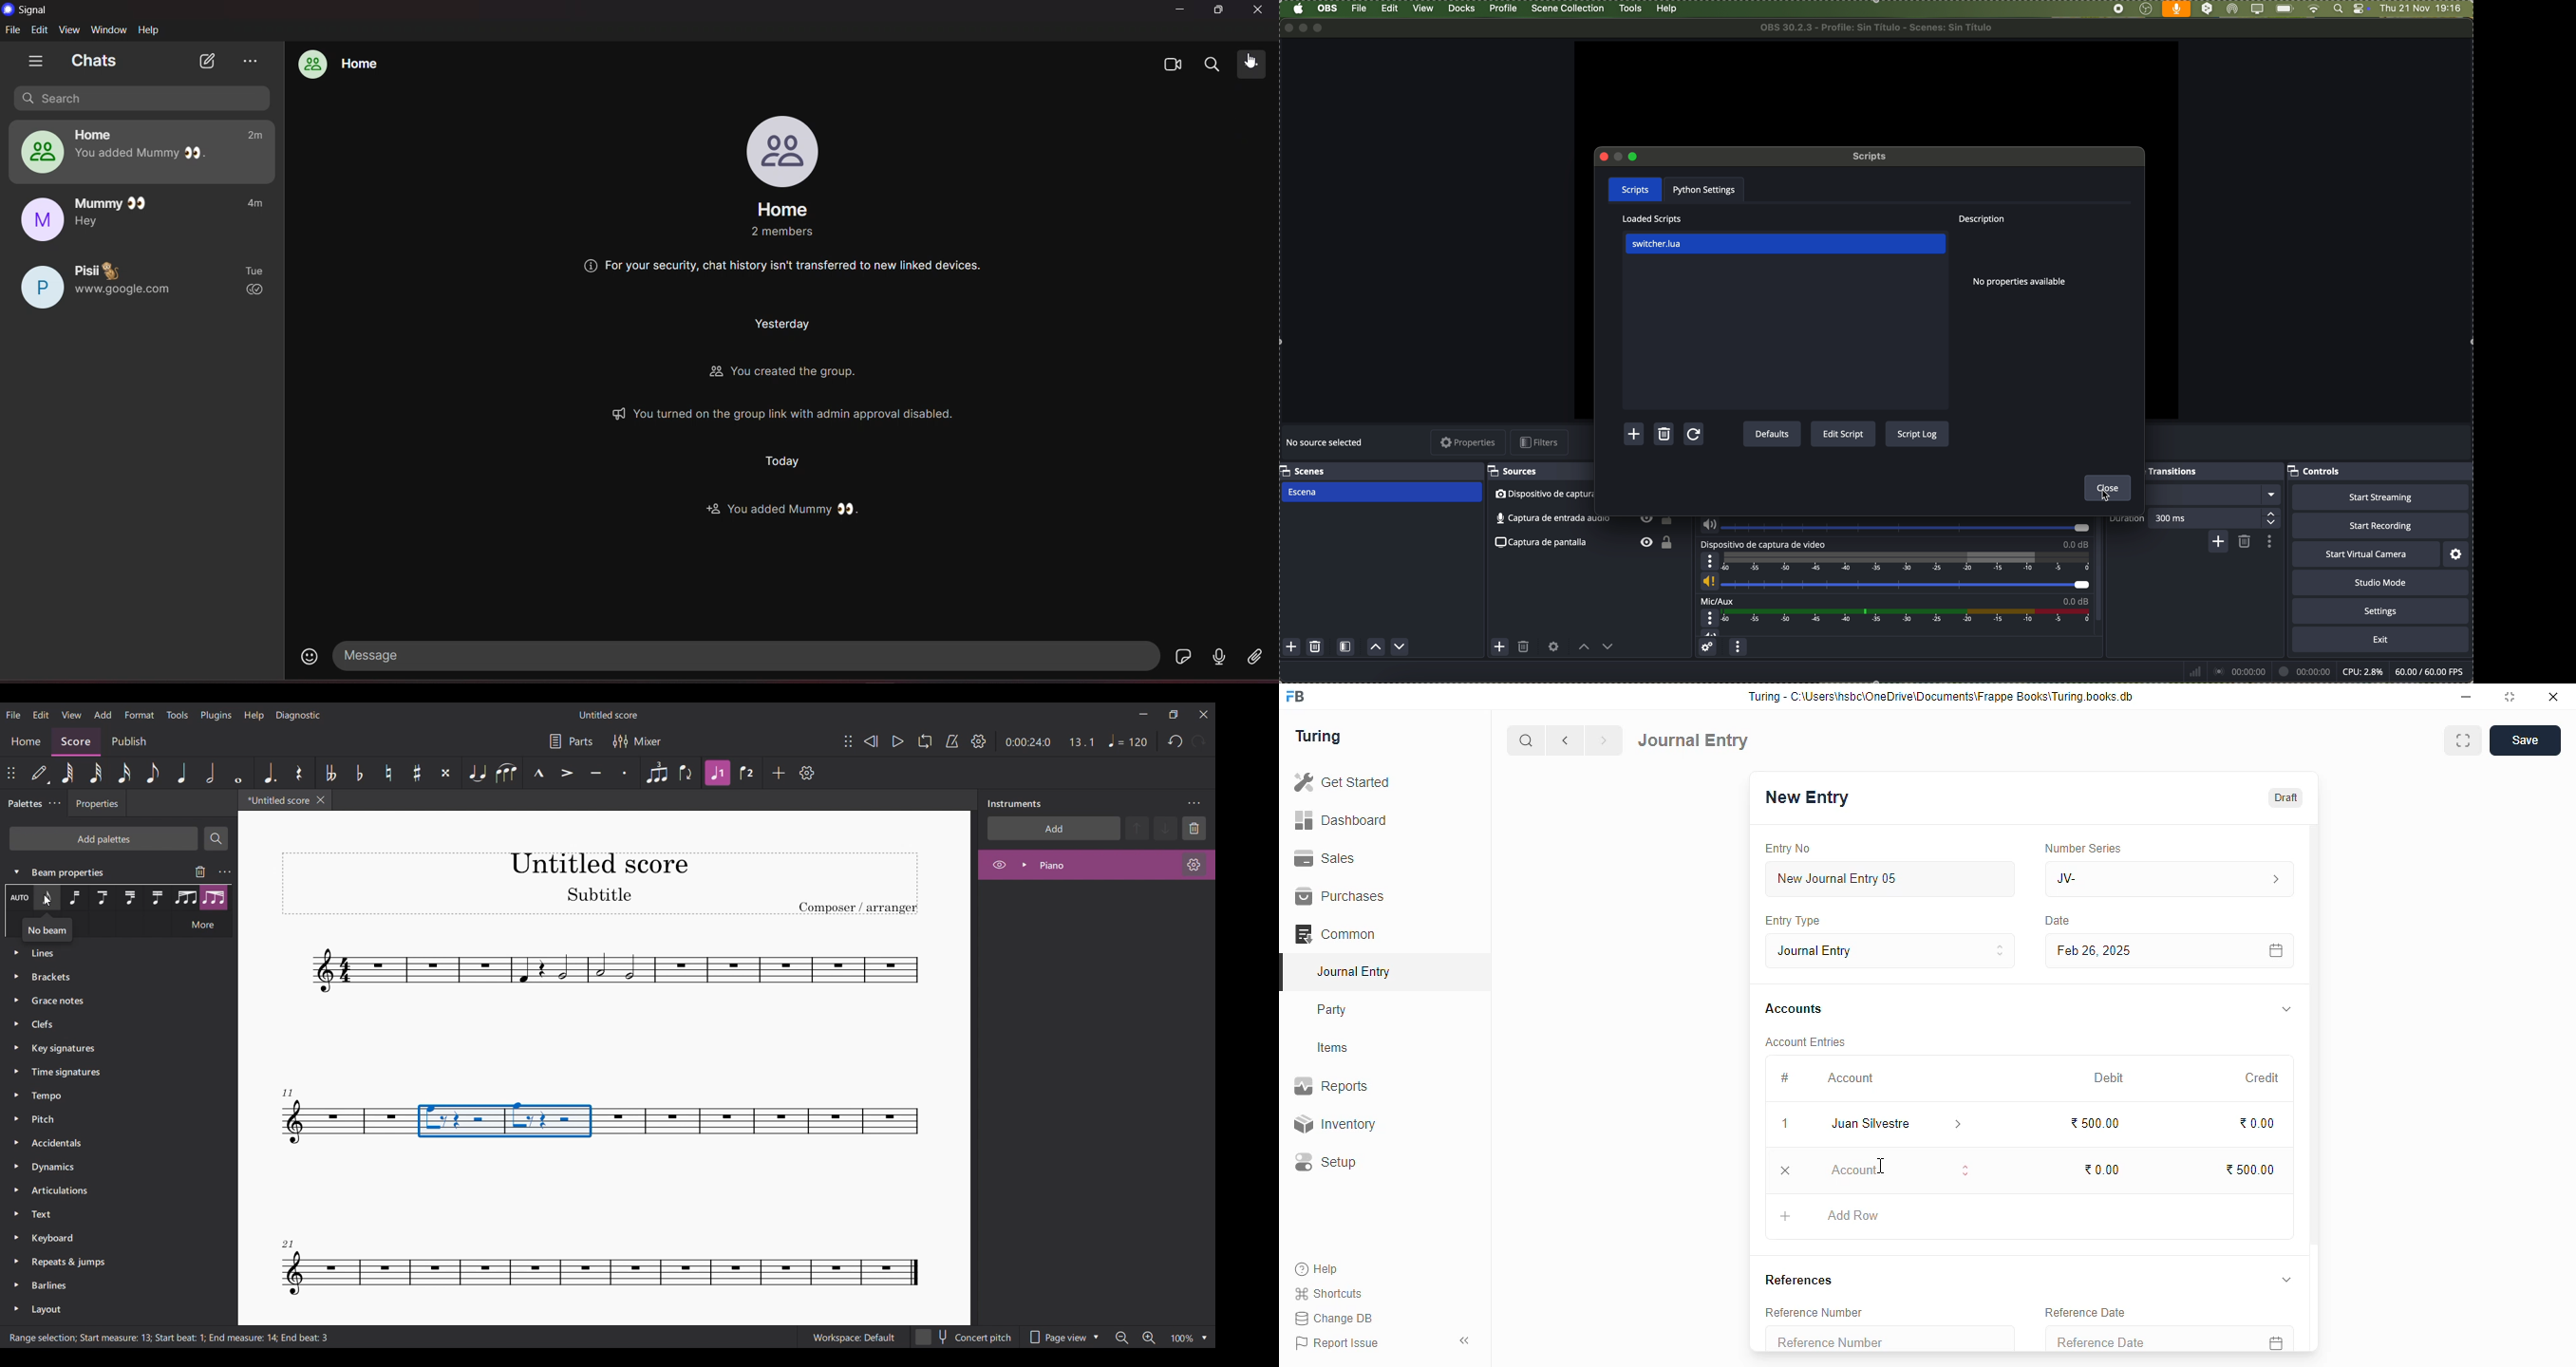  Describe the element at coordinates (2326, 671) in the screenshot. I see `data` at that location.